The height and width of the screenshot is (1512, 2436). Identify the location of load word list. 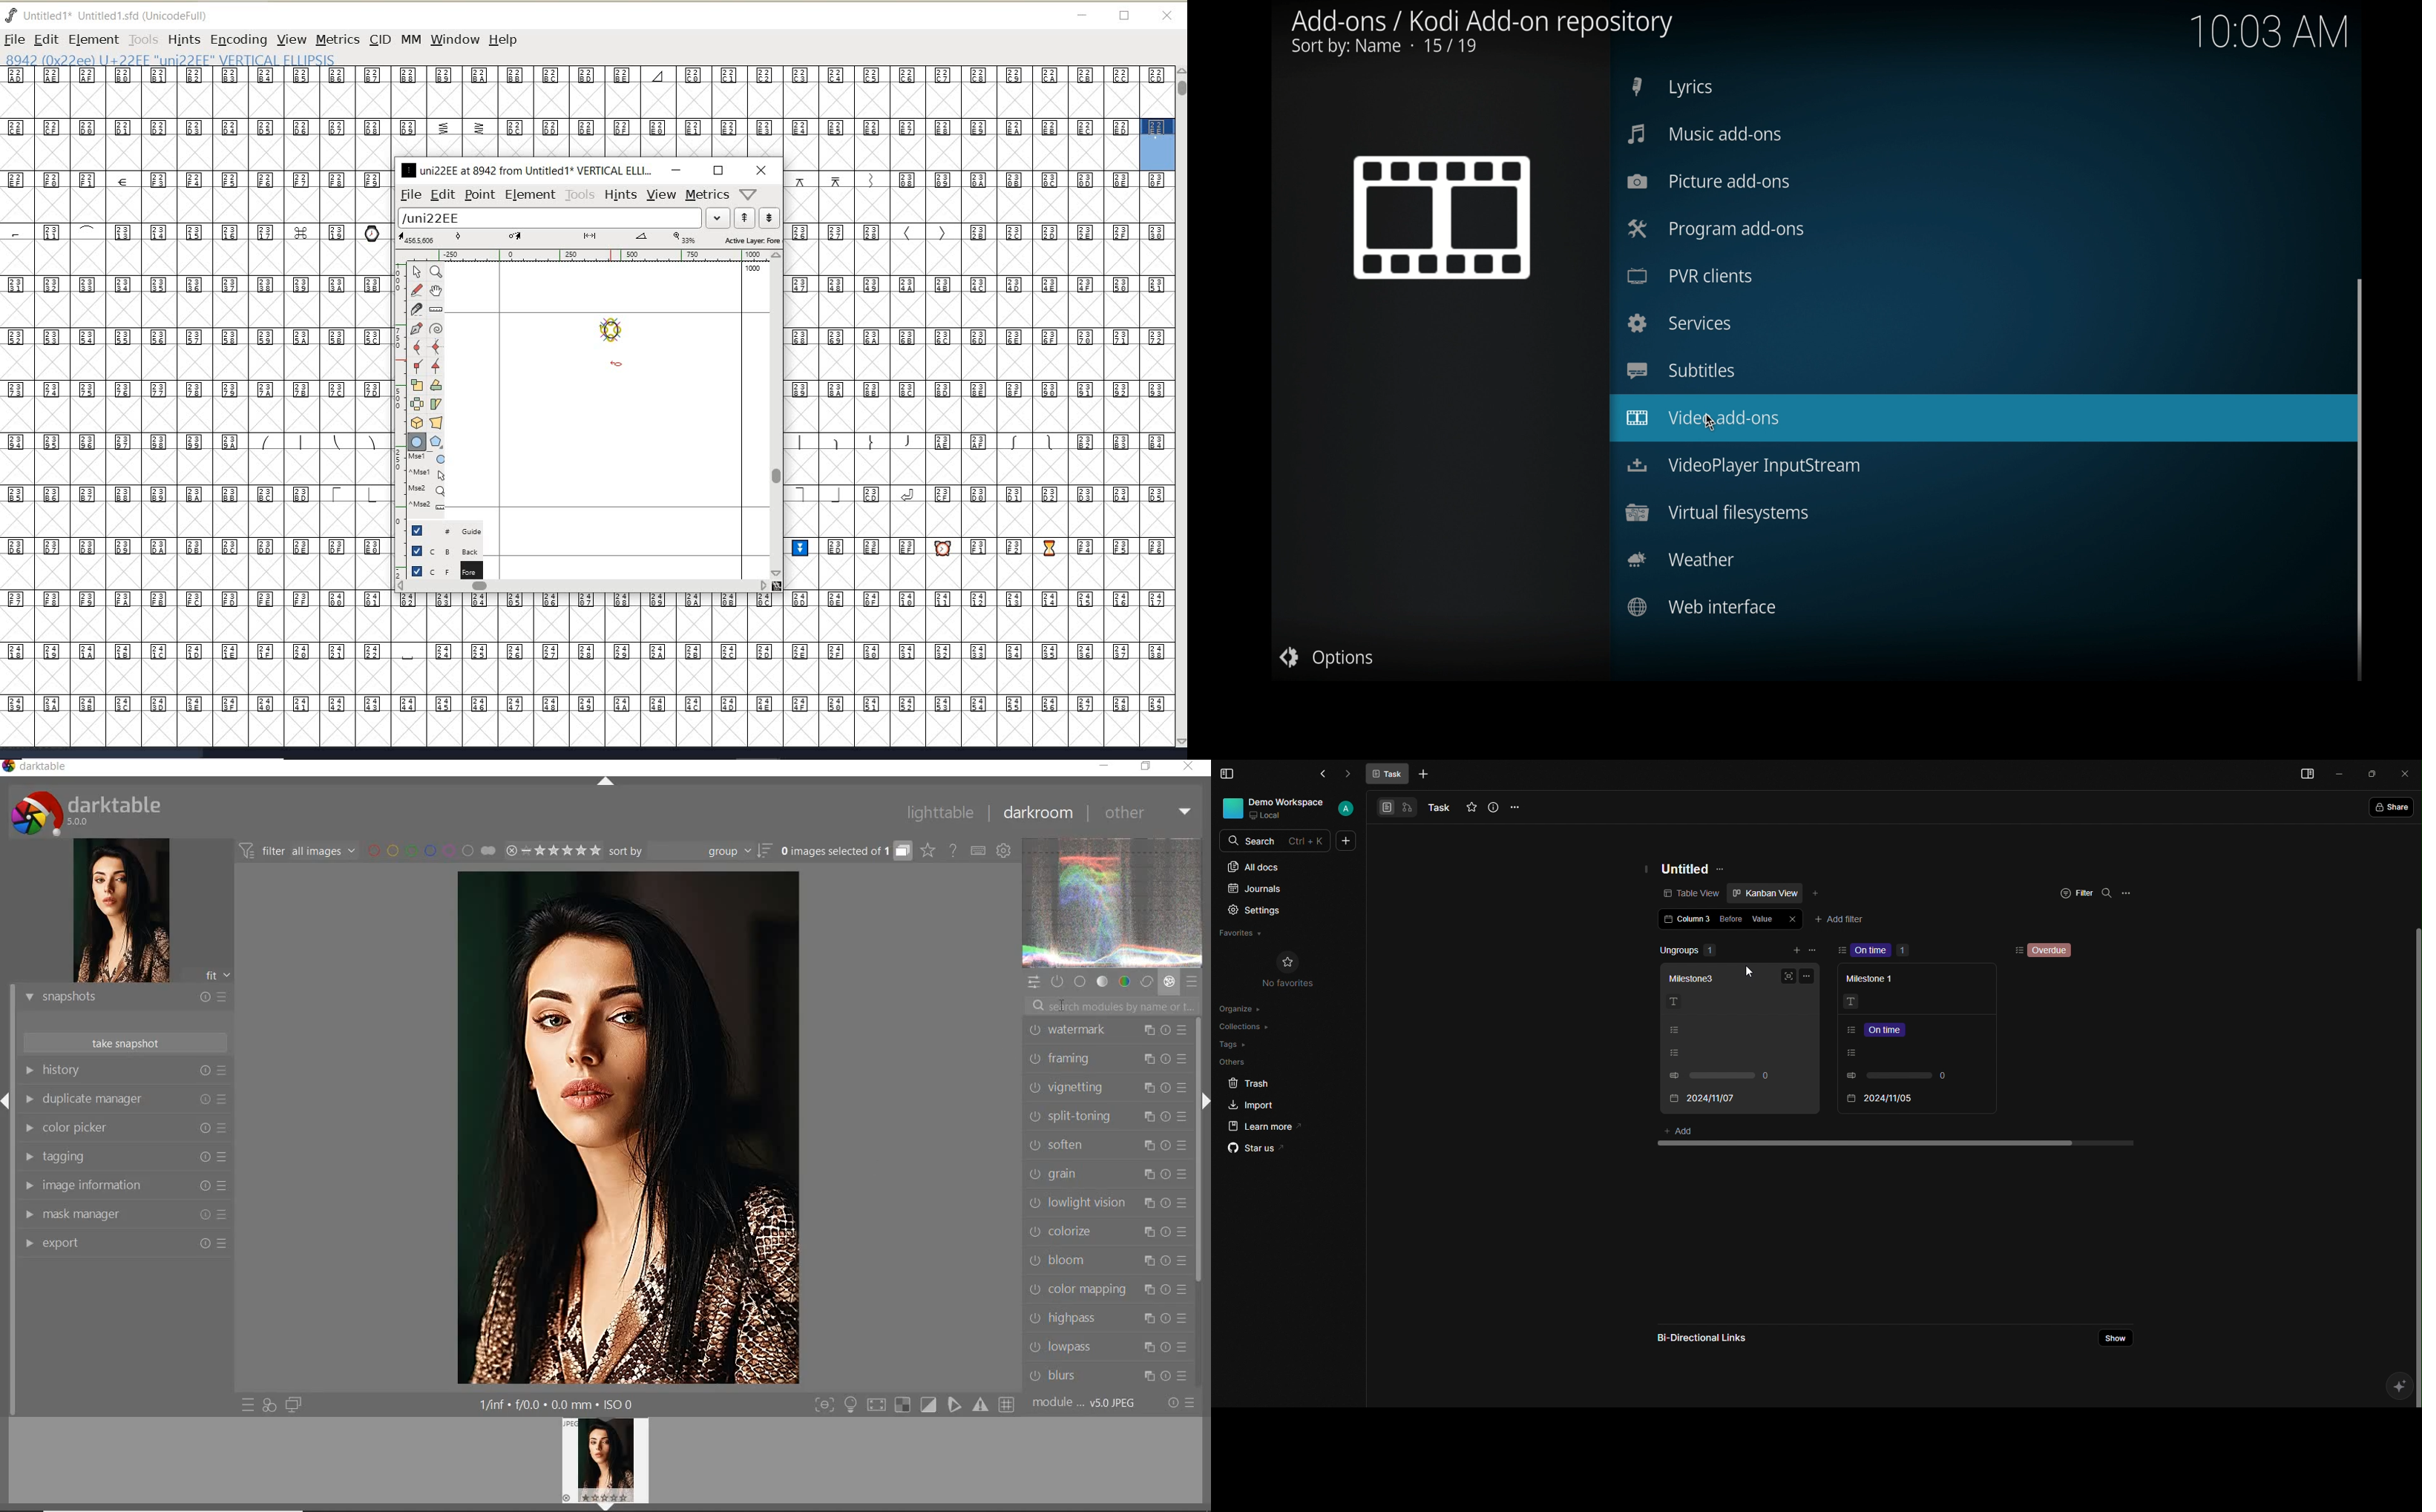
(561, 219).